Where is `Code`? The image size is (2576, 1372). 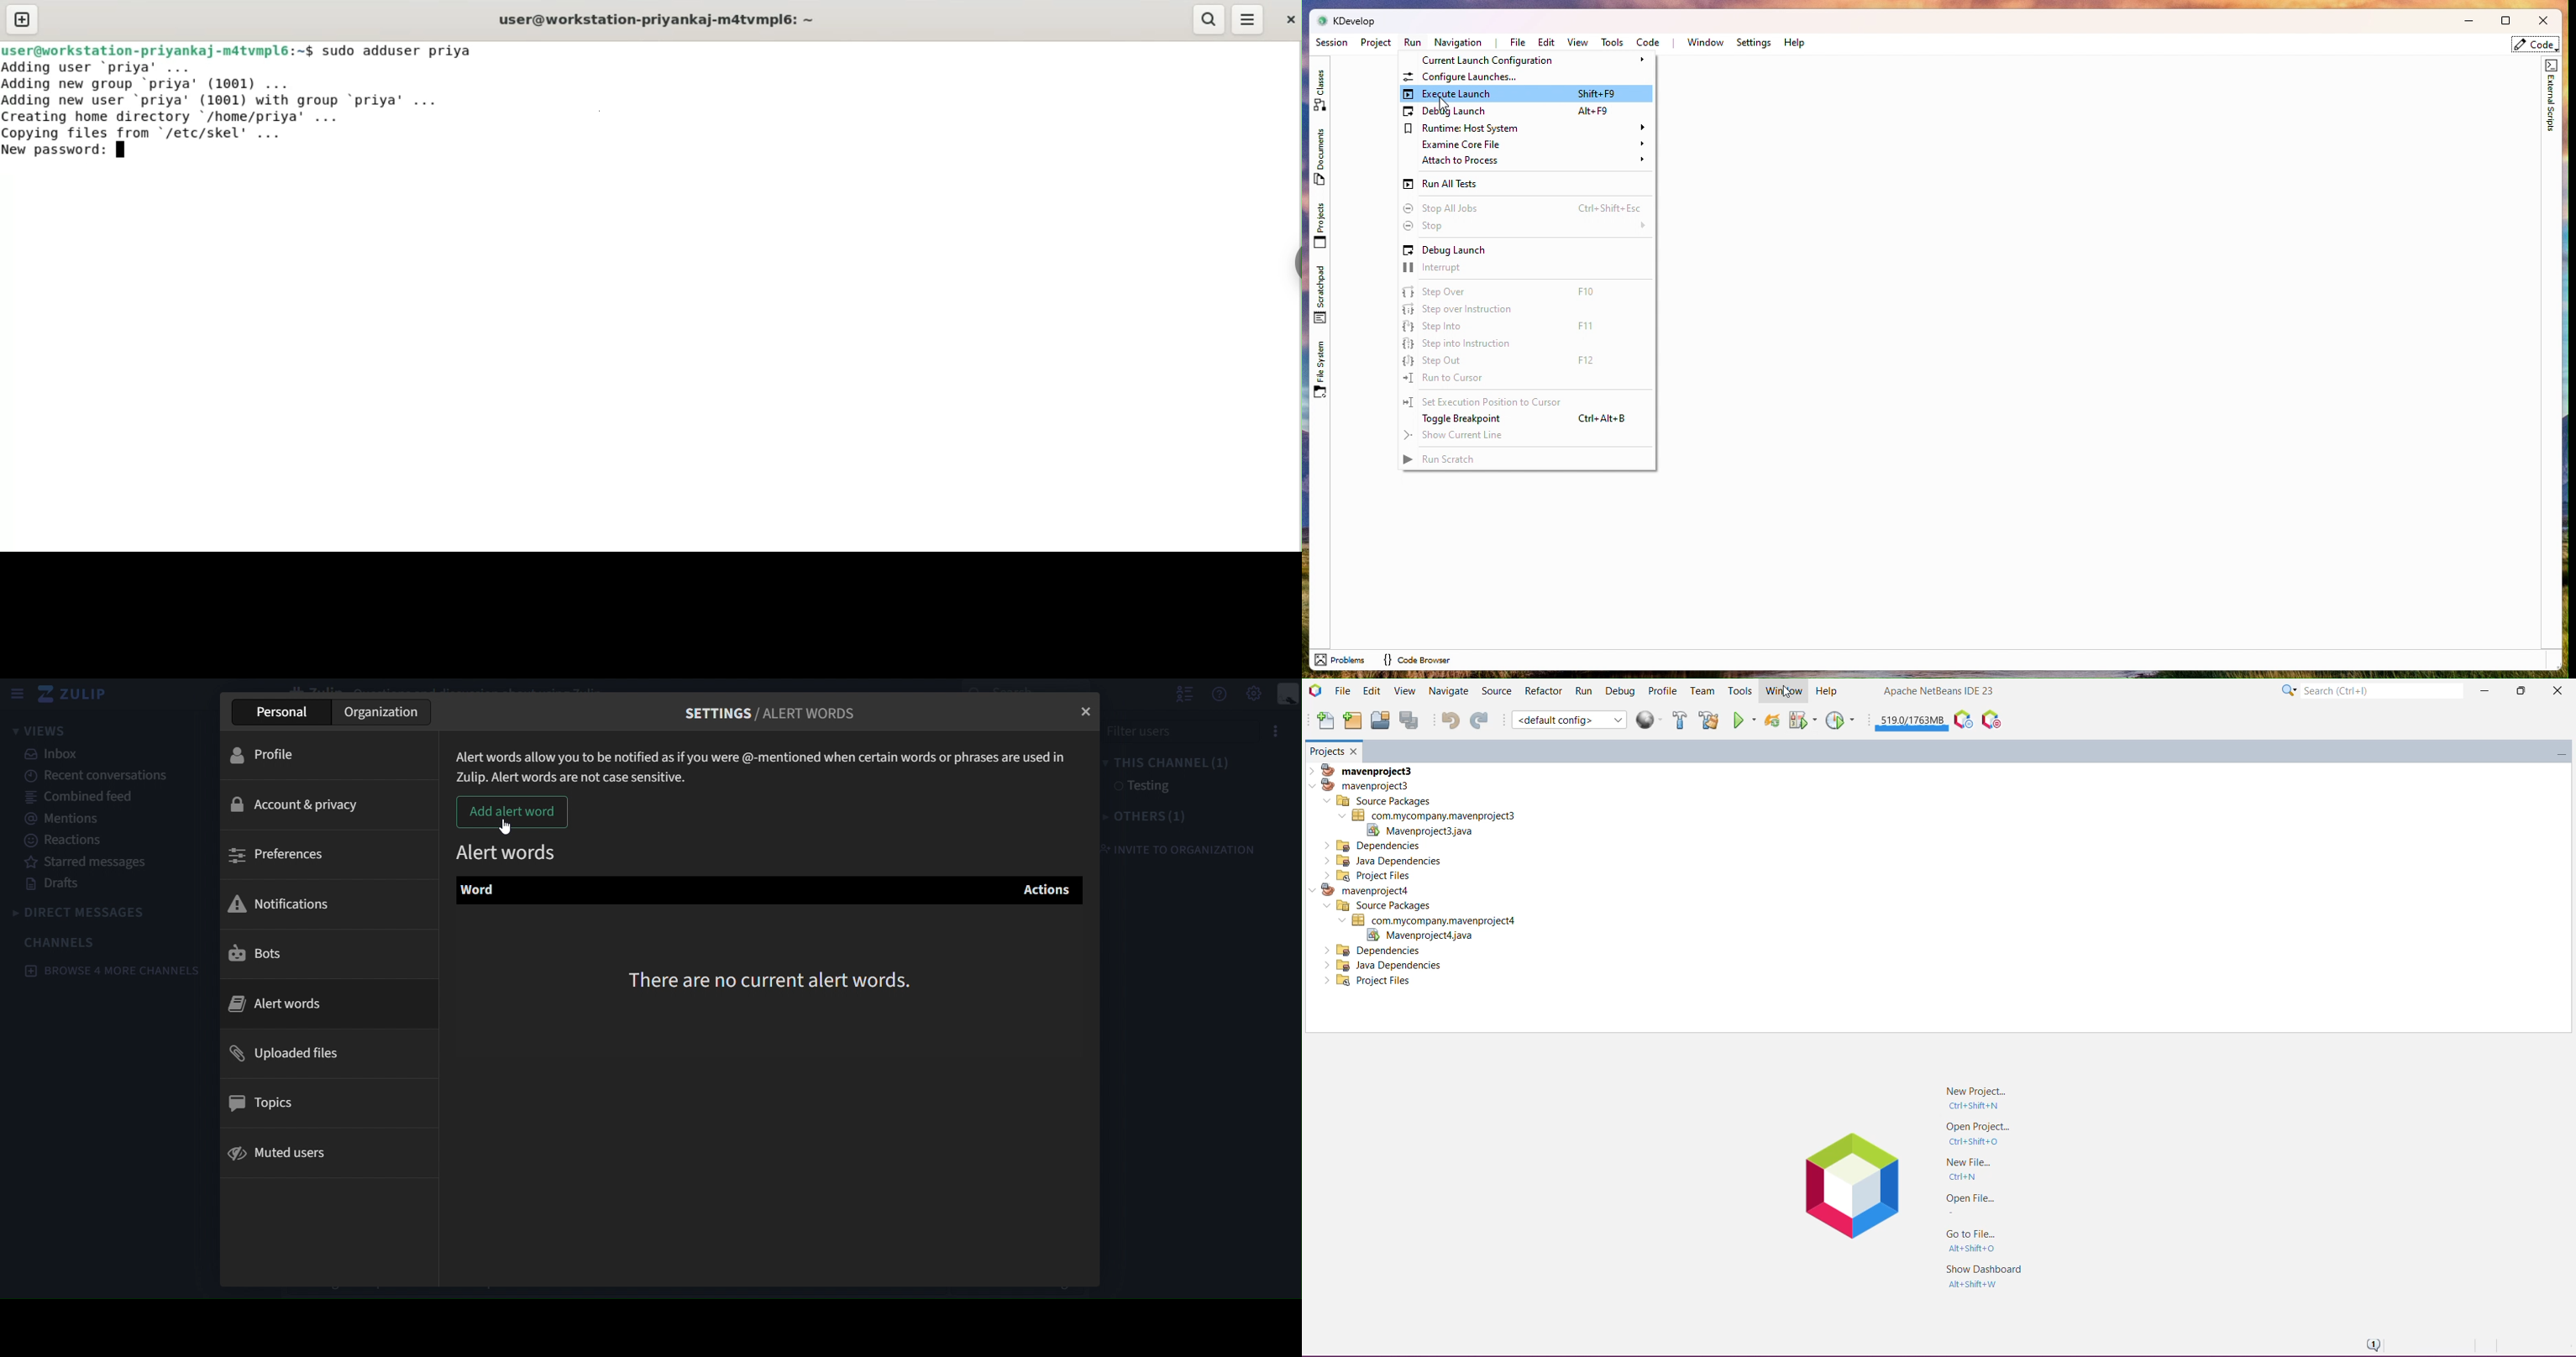 Code is located at coordinates (1649, 43).